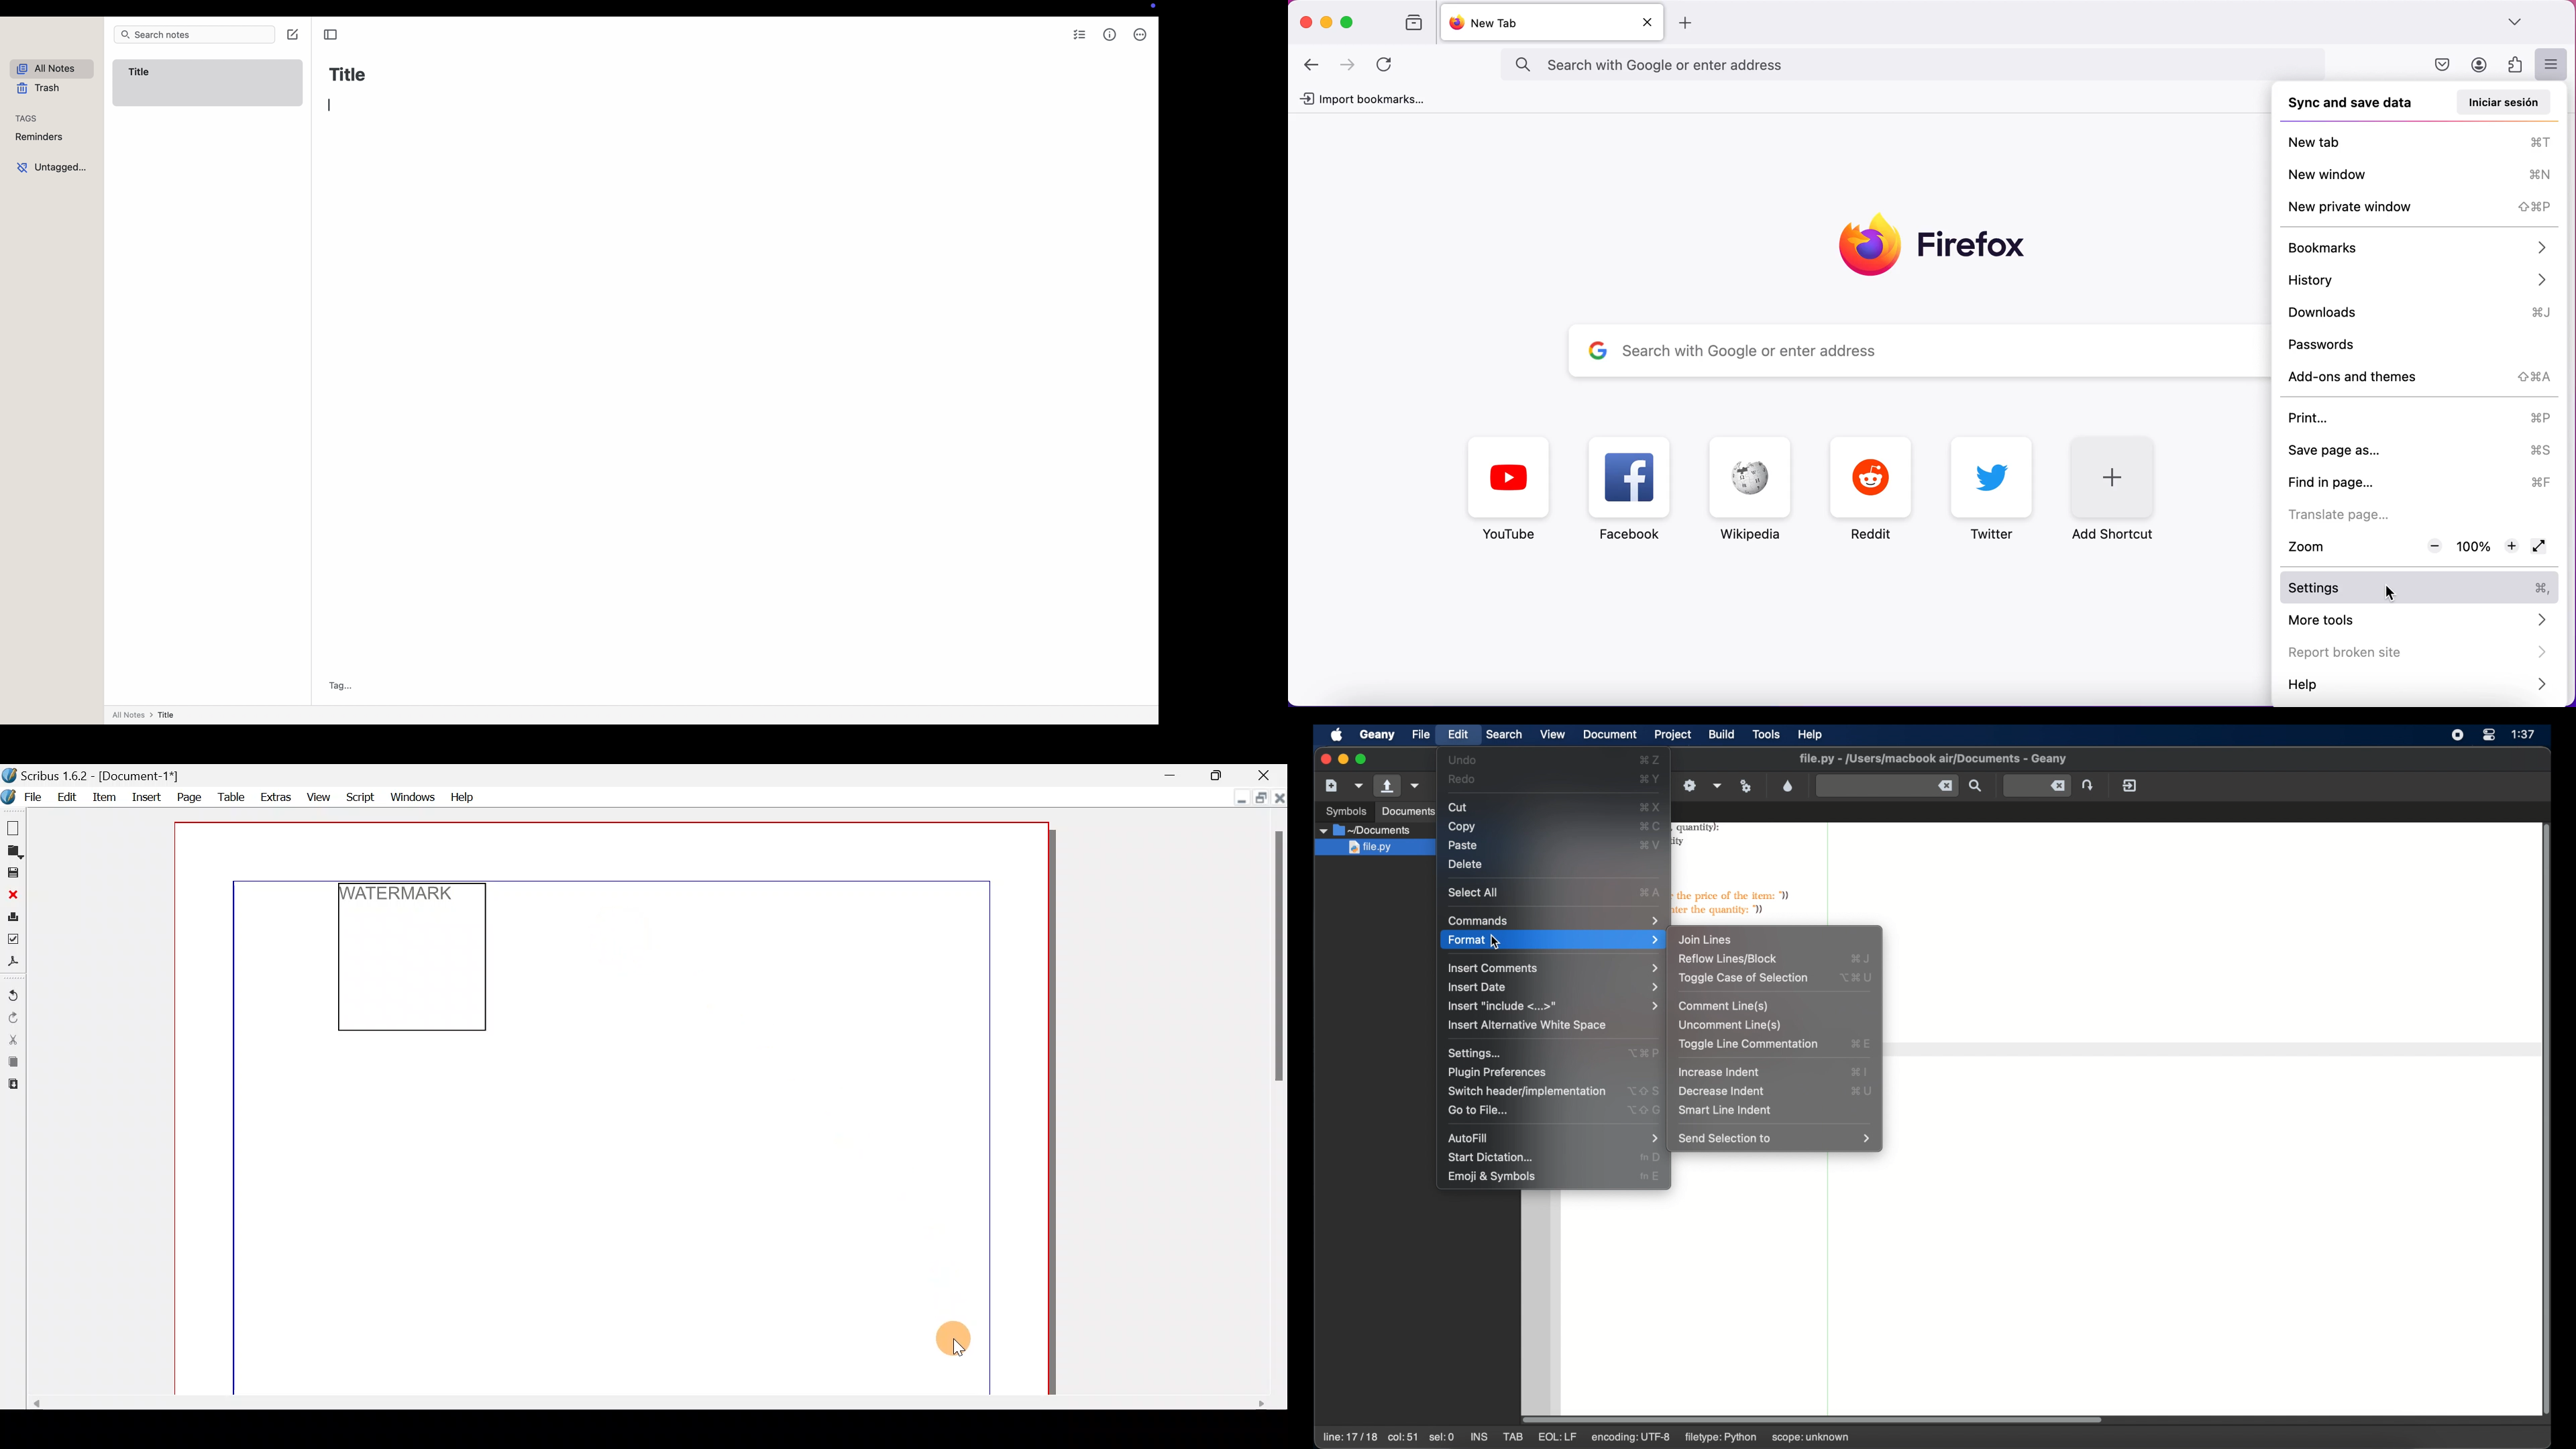 Image resolution: width=2576 pixels, height=1456 pixels. What do you see at coordinates (2417, 206) in the screenshot?
I see `new private window` at bounding box center [2417, 206].